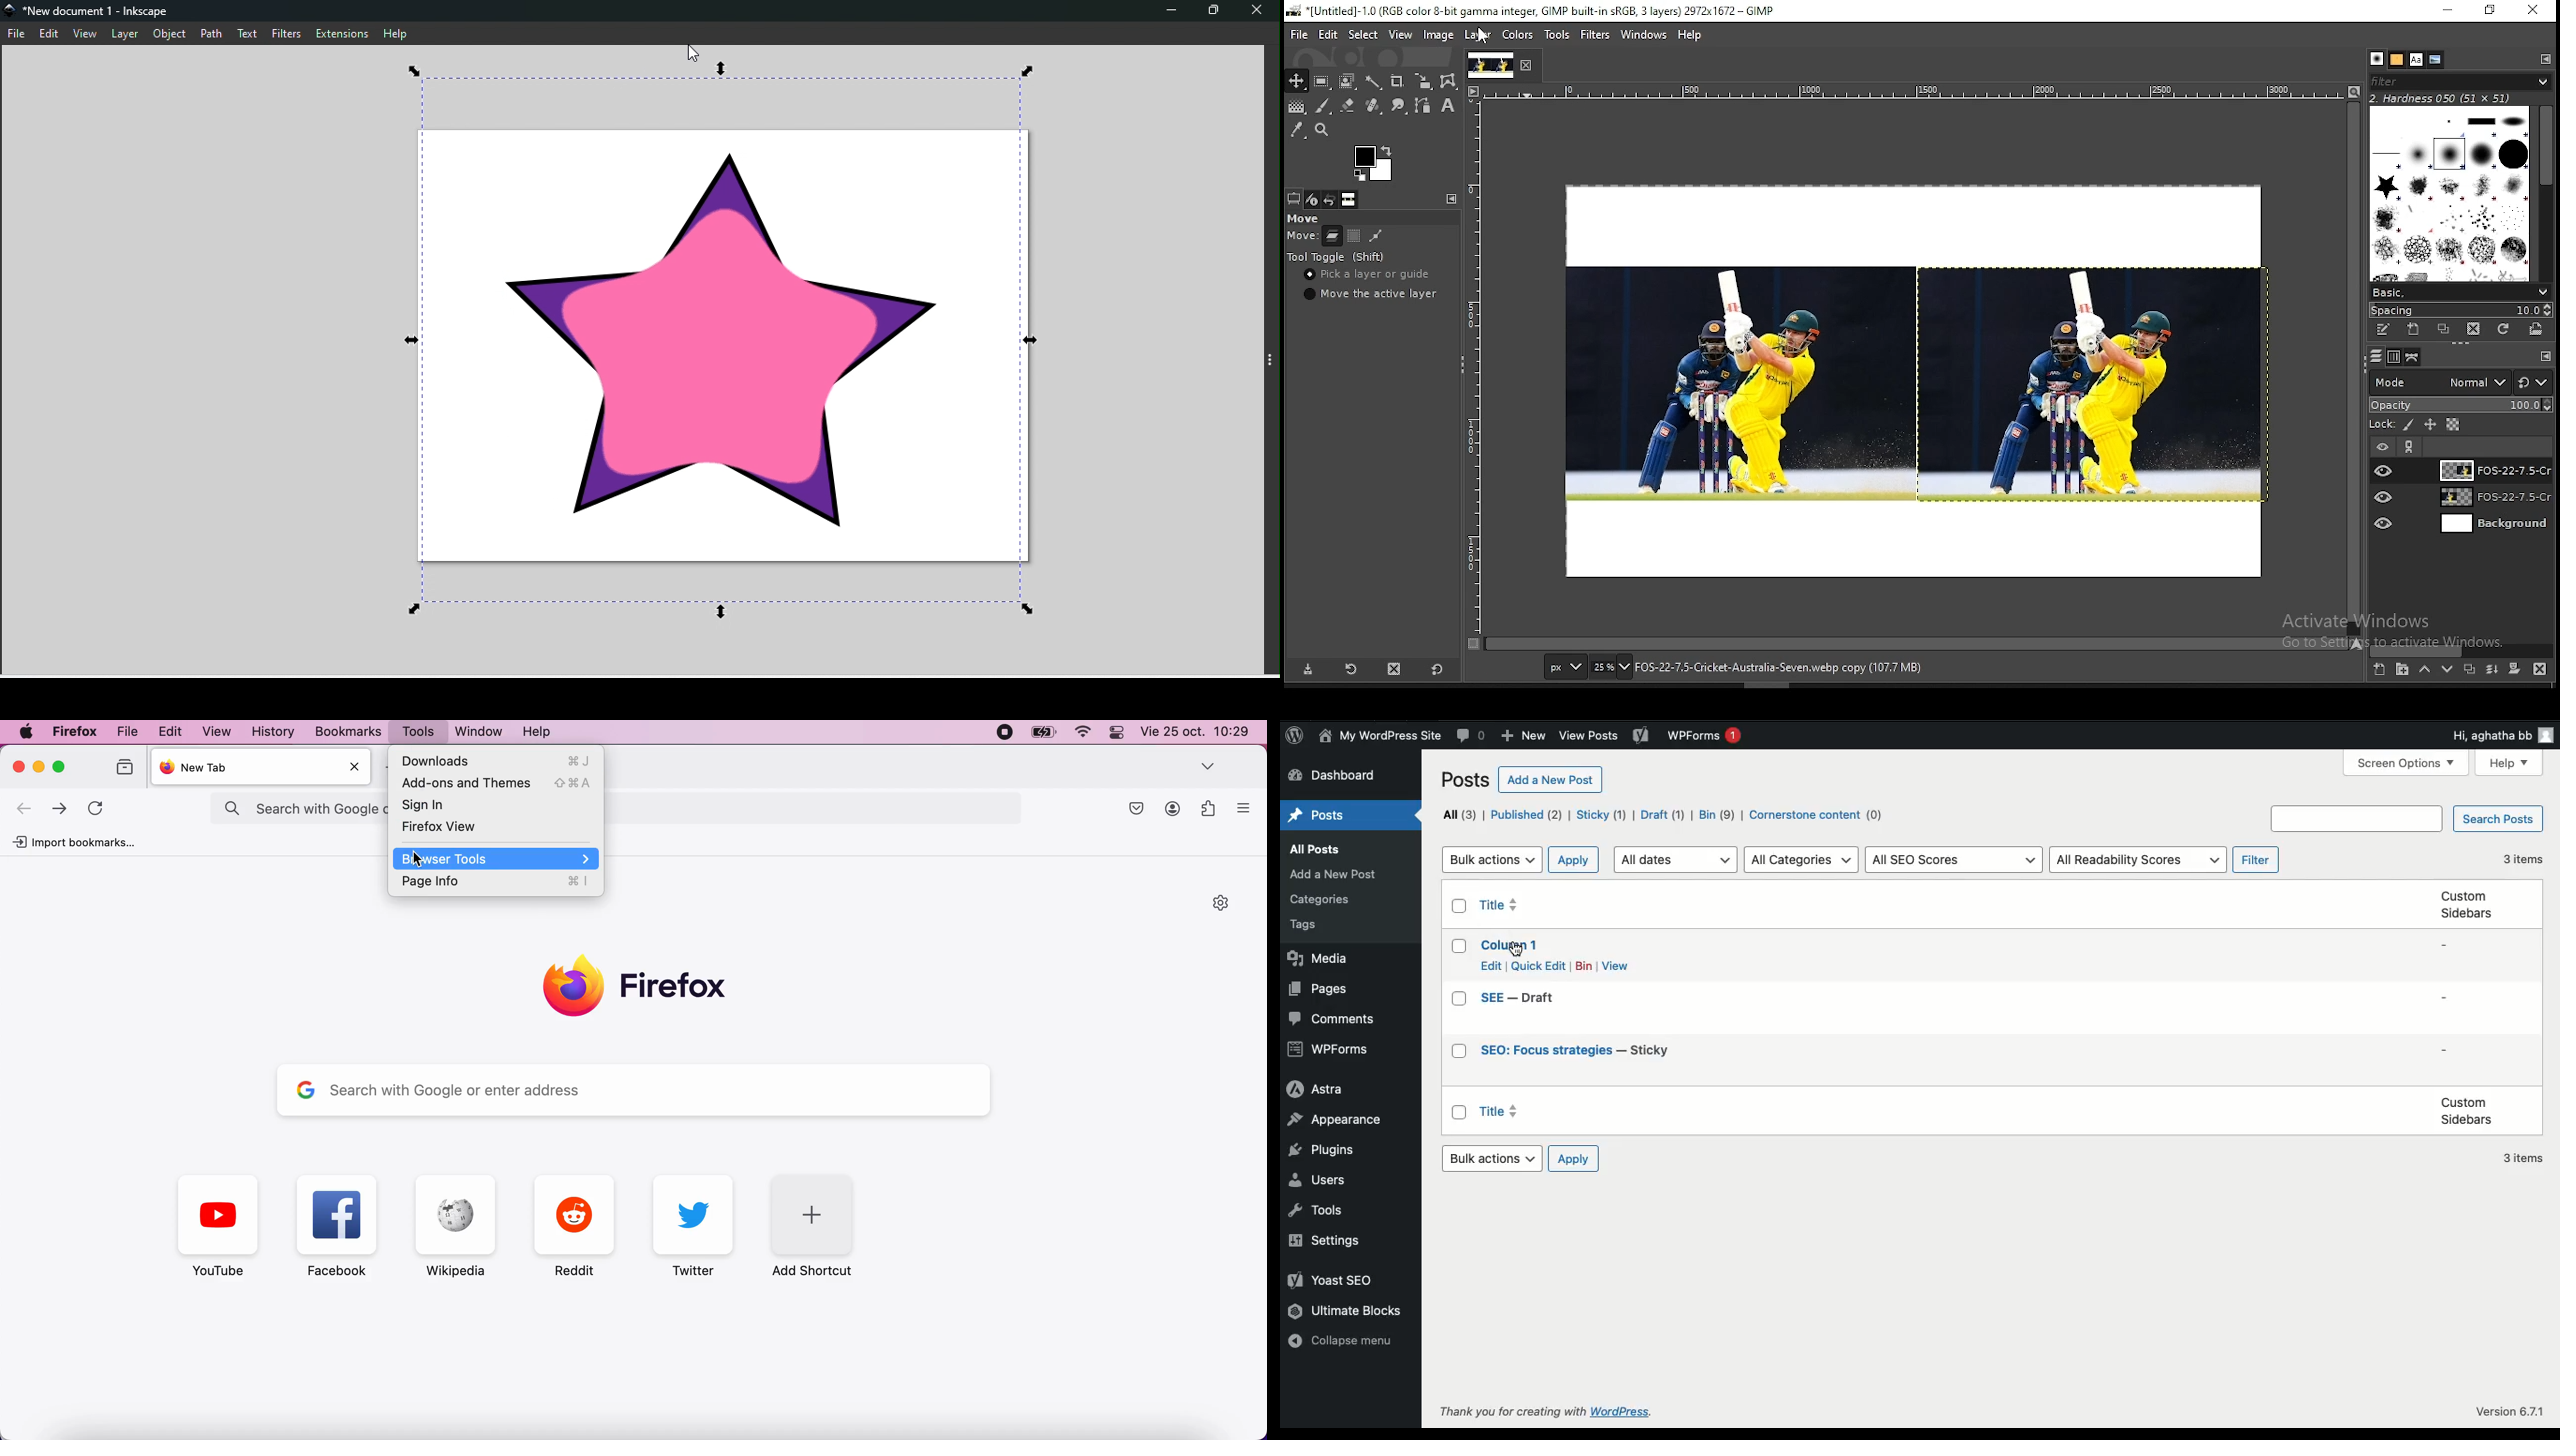  What do you see at coordinates (1319, 900) in the screenshot?
I see `Categories` at bounding box center [1319, 900].